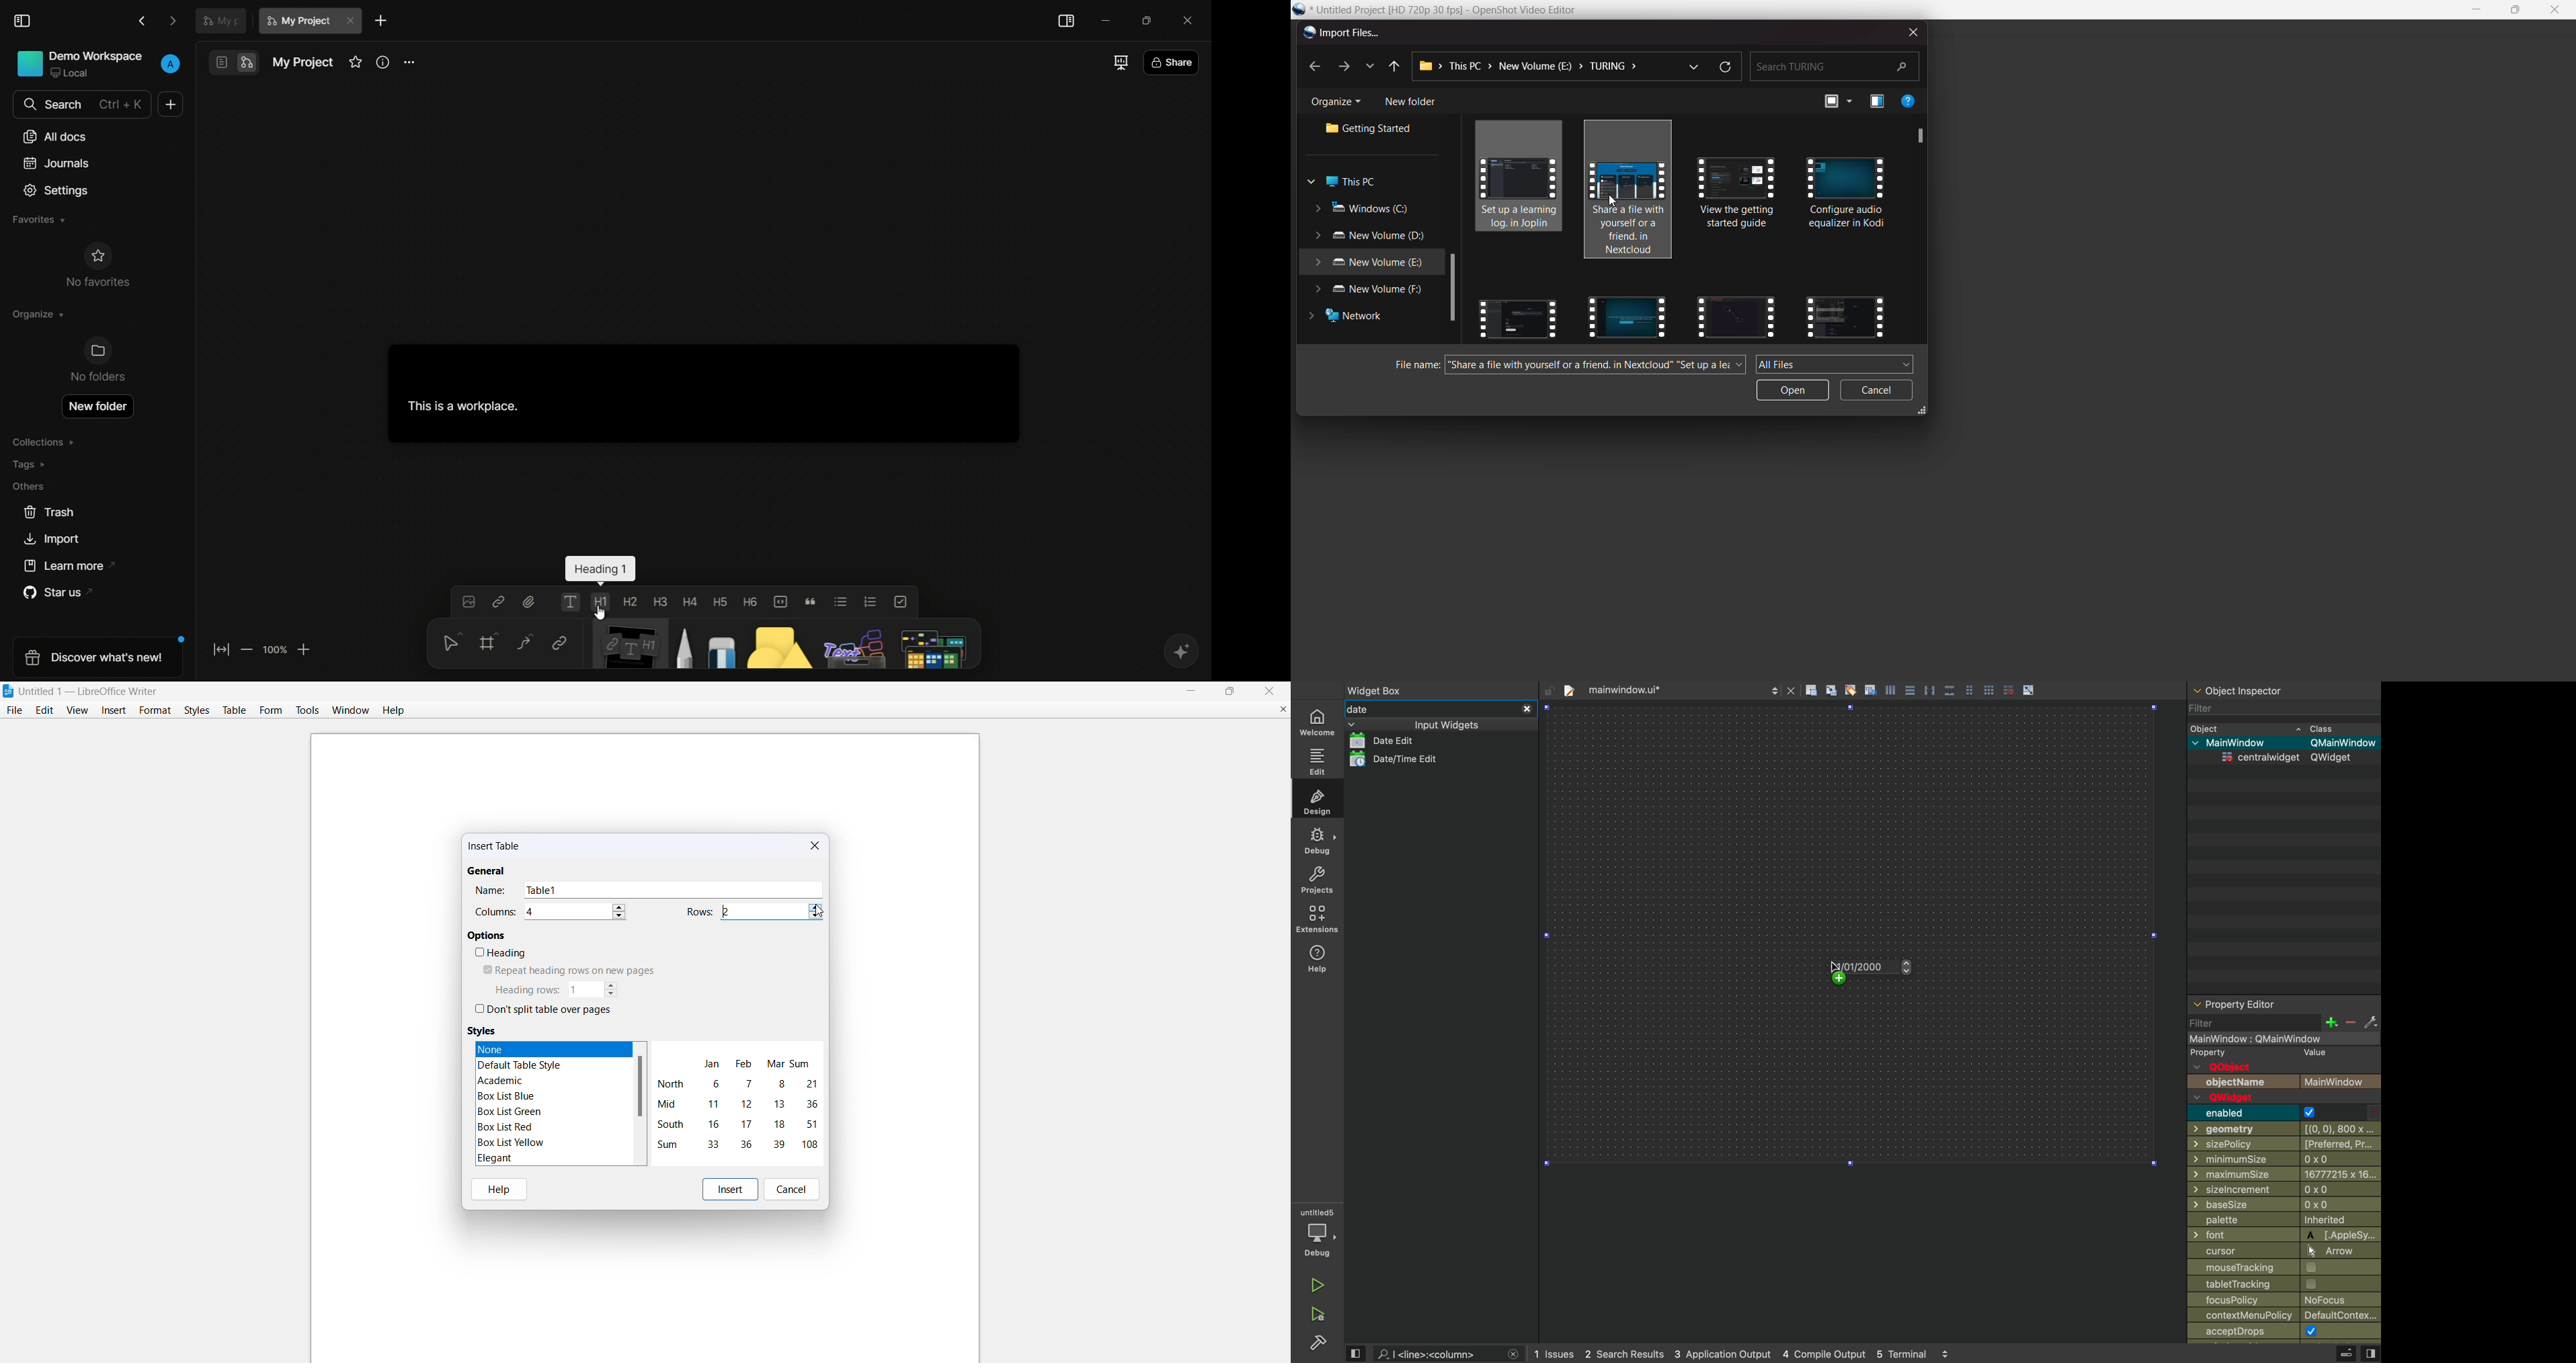 This screenshot has height=1372, width=2576. What do you see at coordinates (1438, 1353) in the screenshot?
I see `search` at bounding box center [1438, 1353].